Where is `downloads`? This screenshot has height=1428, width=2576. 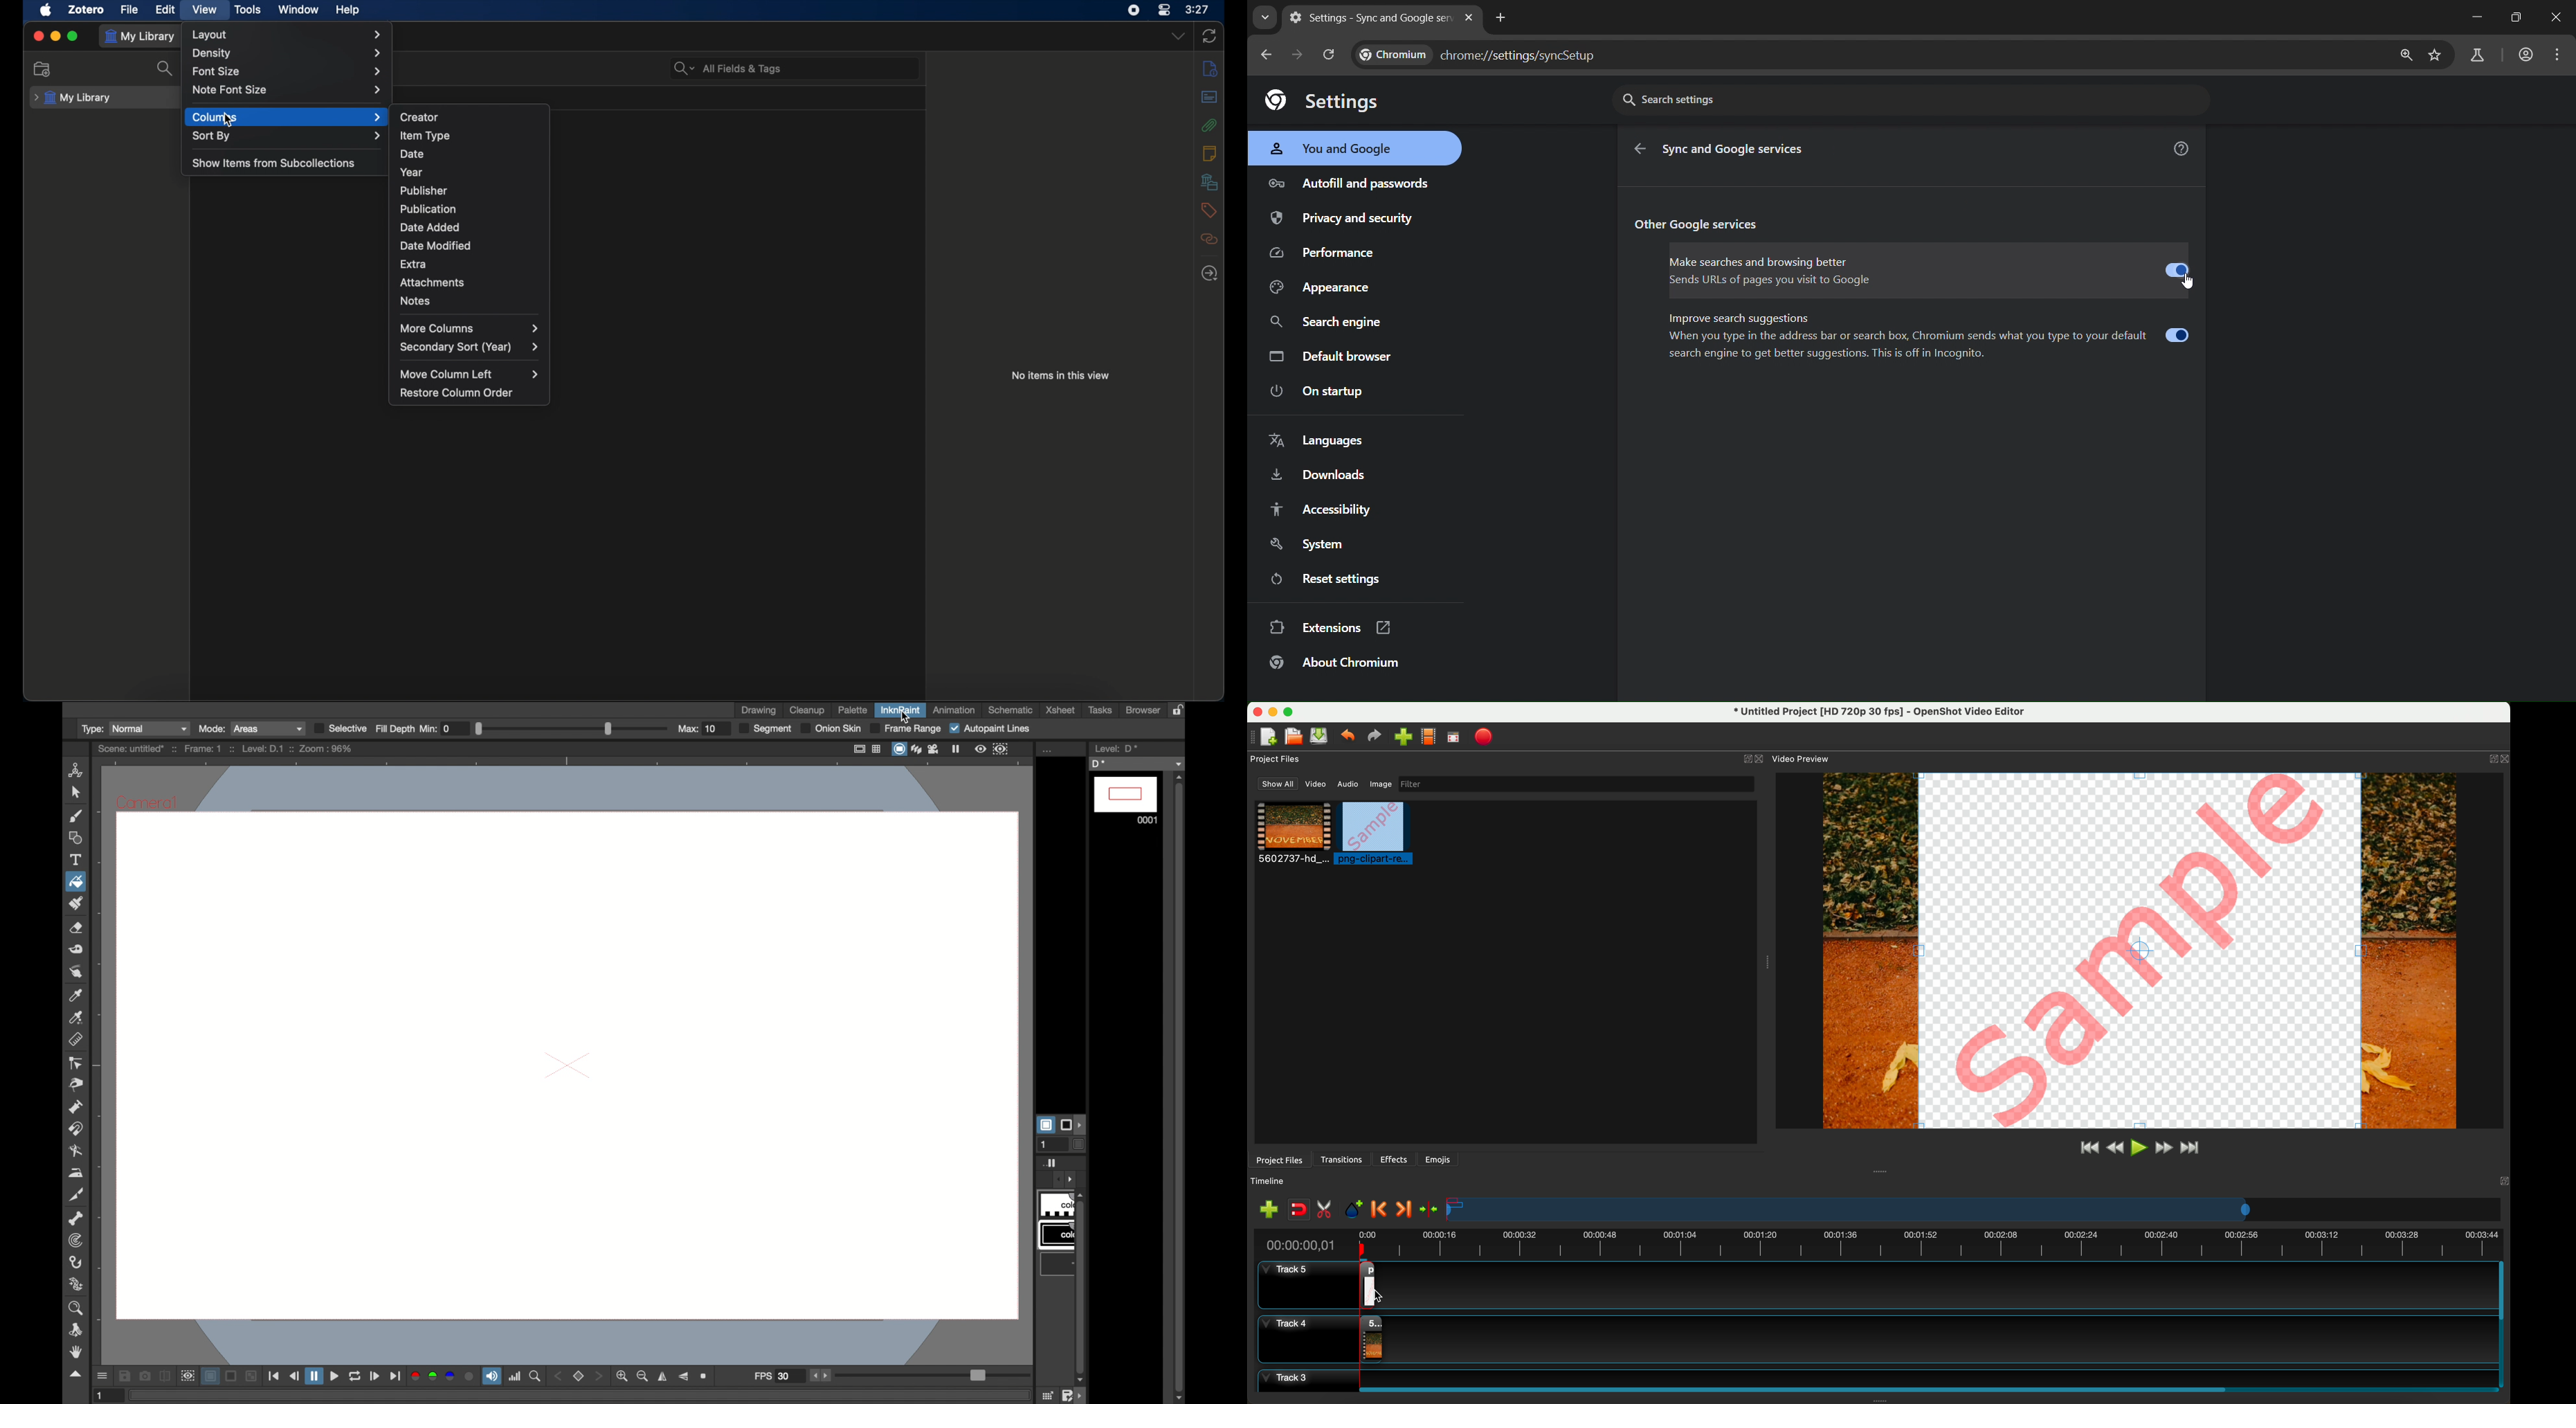 downloads is located at coordinates (1321, 476).